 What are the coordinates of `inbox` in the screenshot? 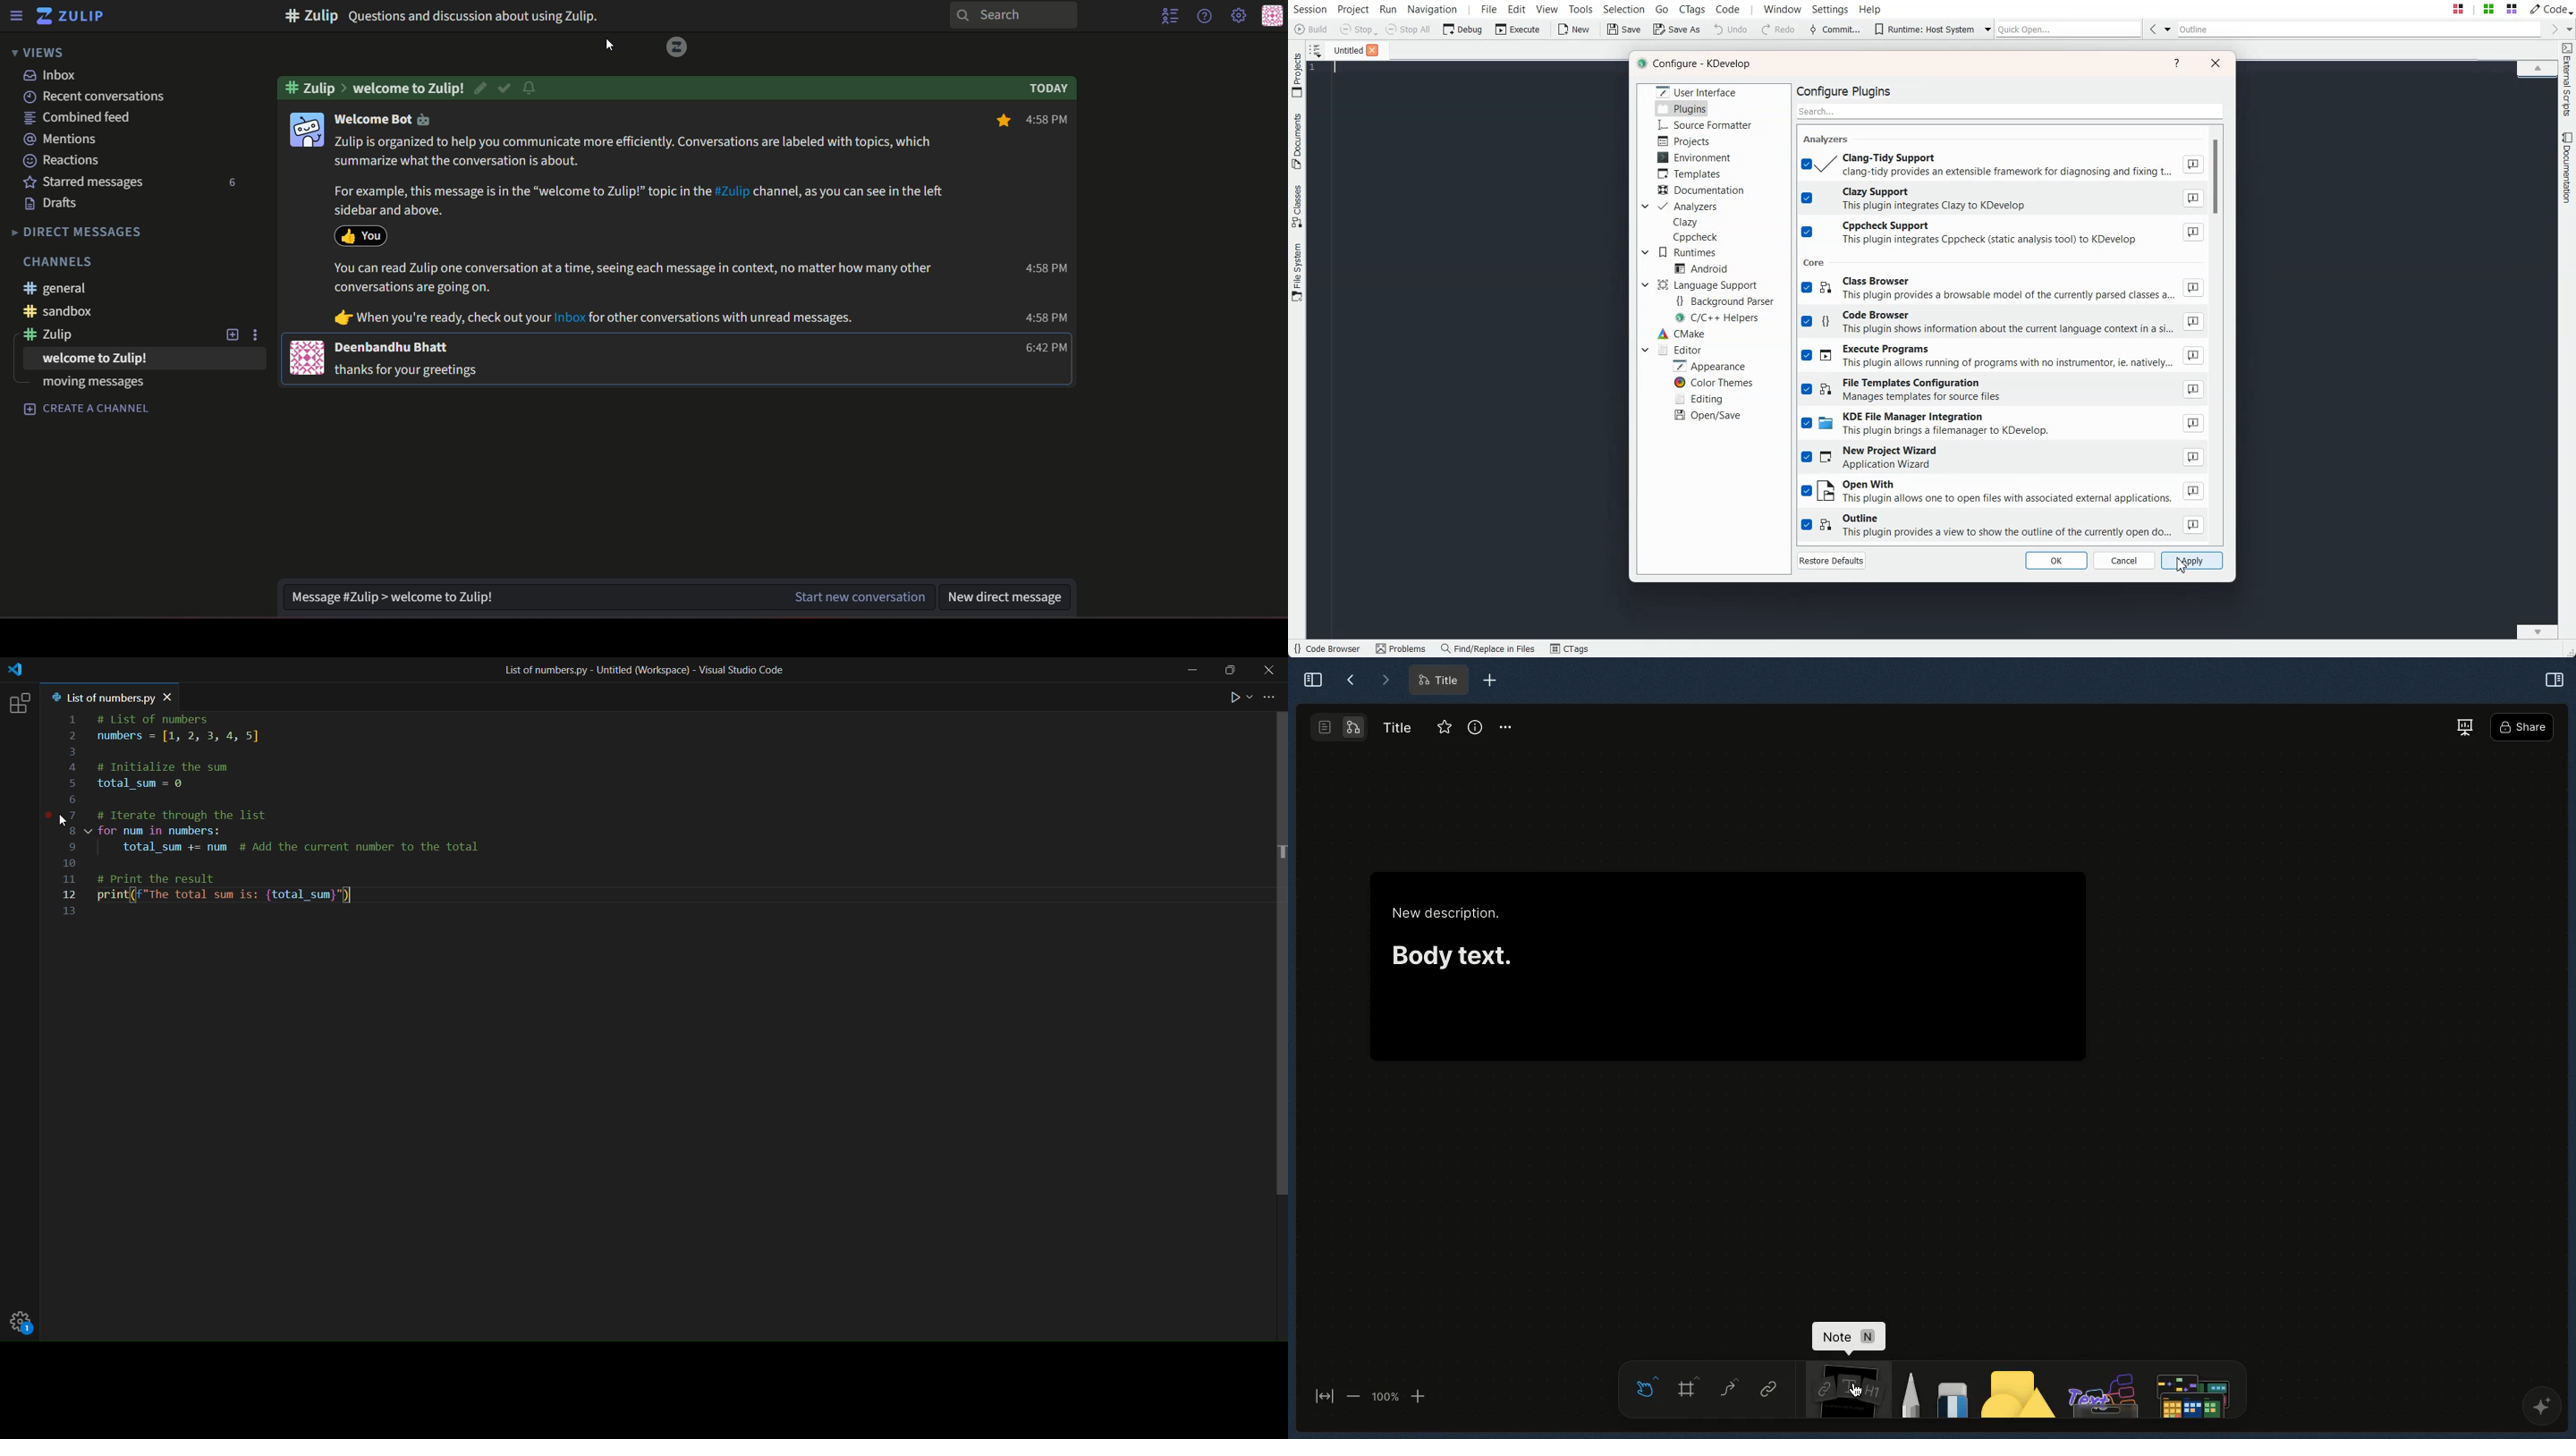 It's located at (55, 75).